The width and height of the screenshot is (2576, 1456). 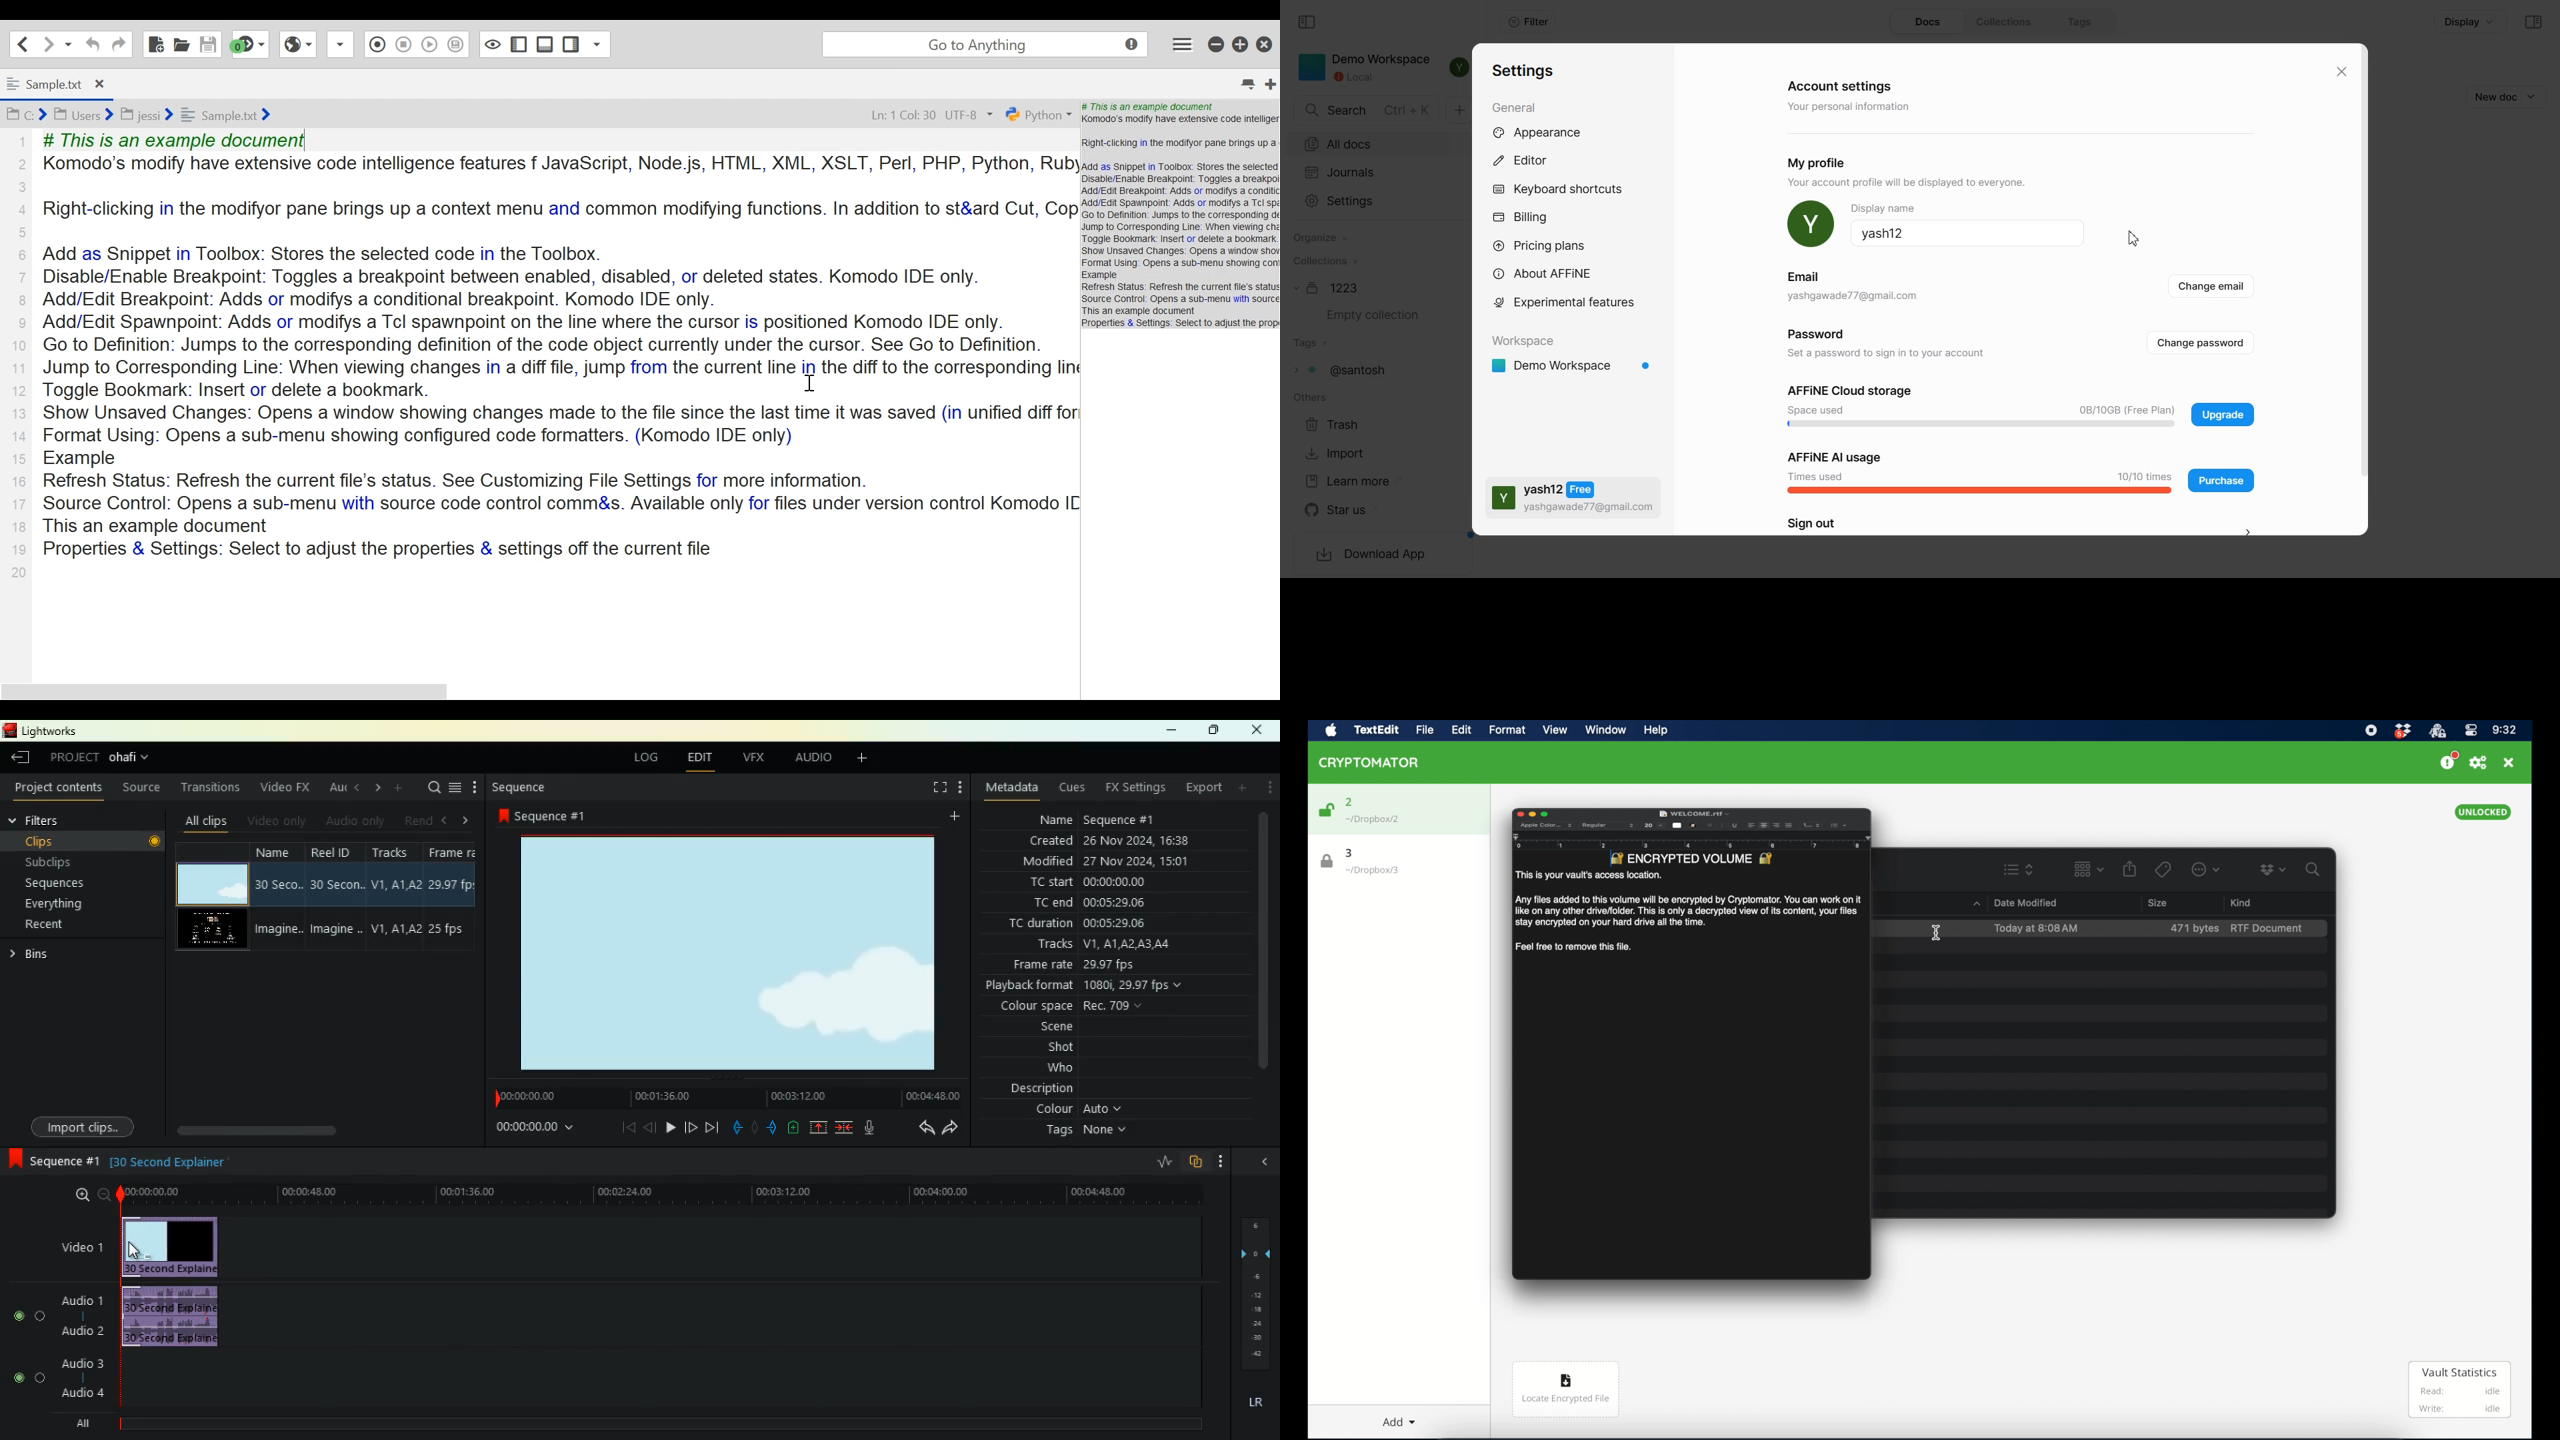 What do you see at coordinates (377, 788) in the screenshot?
I see `right` at bounding box center [377, 788].